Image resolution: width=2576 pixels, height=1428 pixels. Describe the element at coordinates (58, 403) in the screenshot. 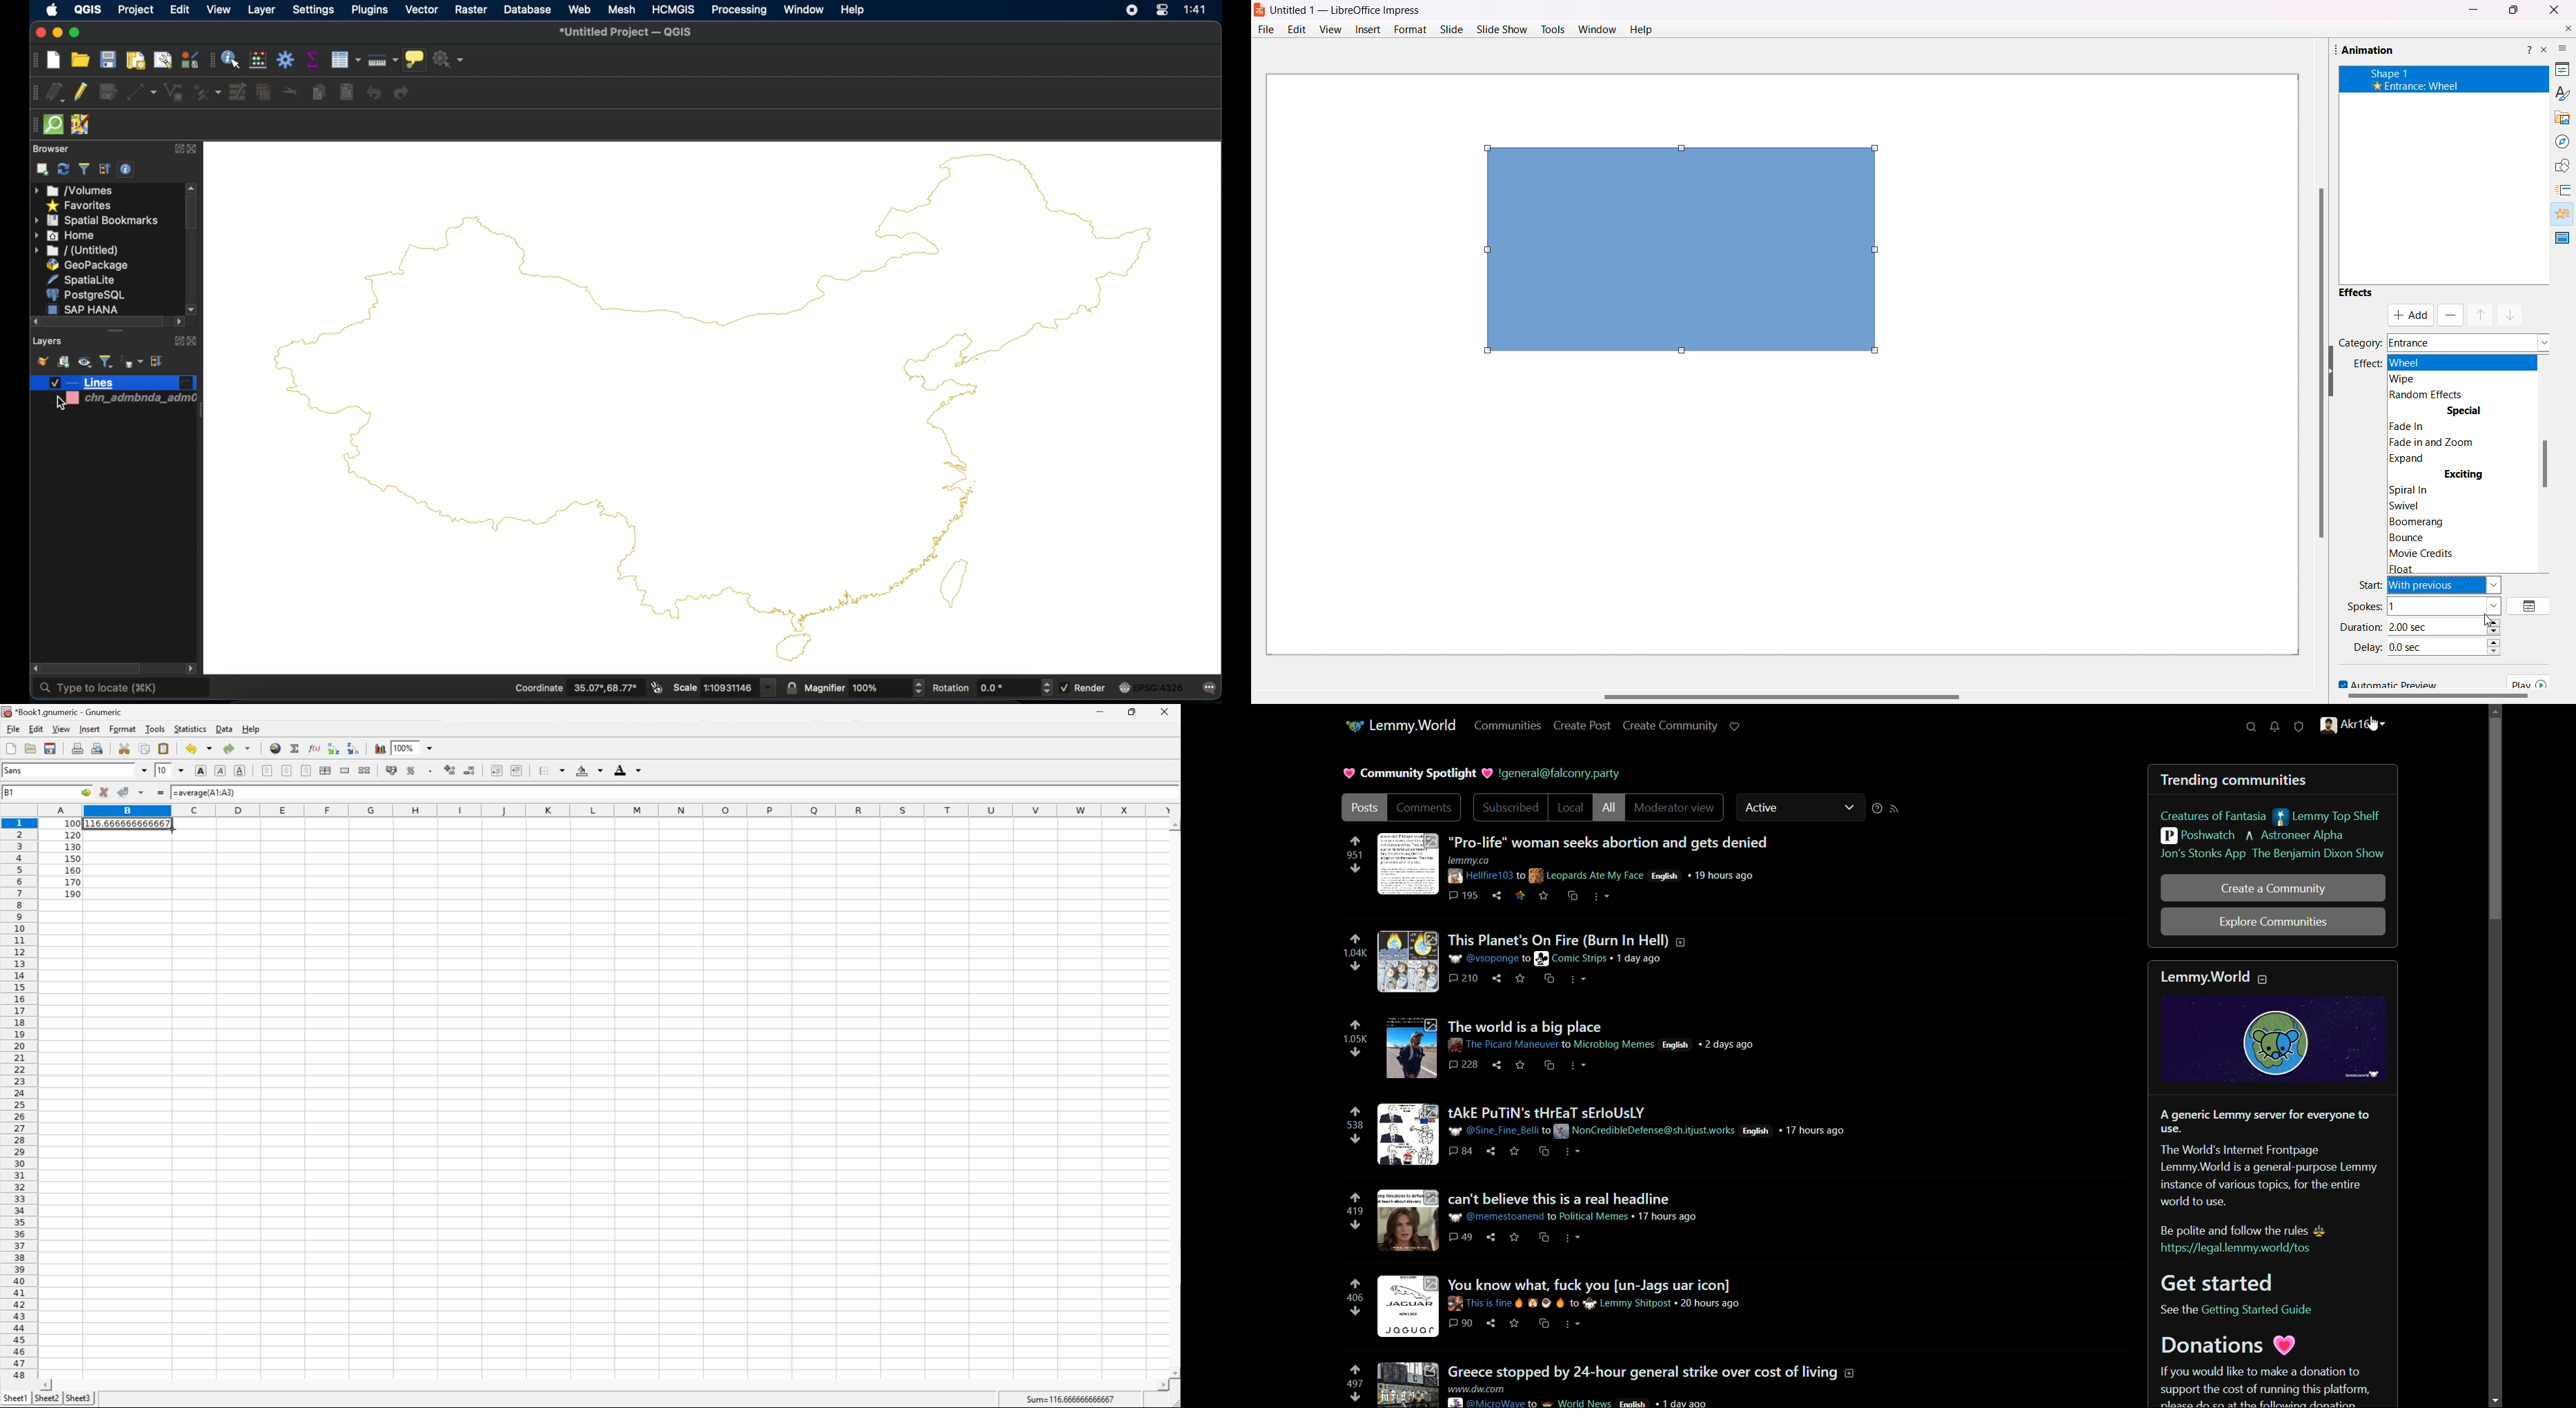

I see `cursor` at that location.